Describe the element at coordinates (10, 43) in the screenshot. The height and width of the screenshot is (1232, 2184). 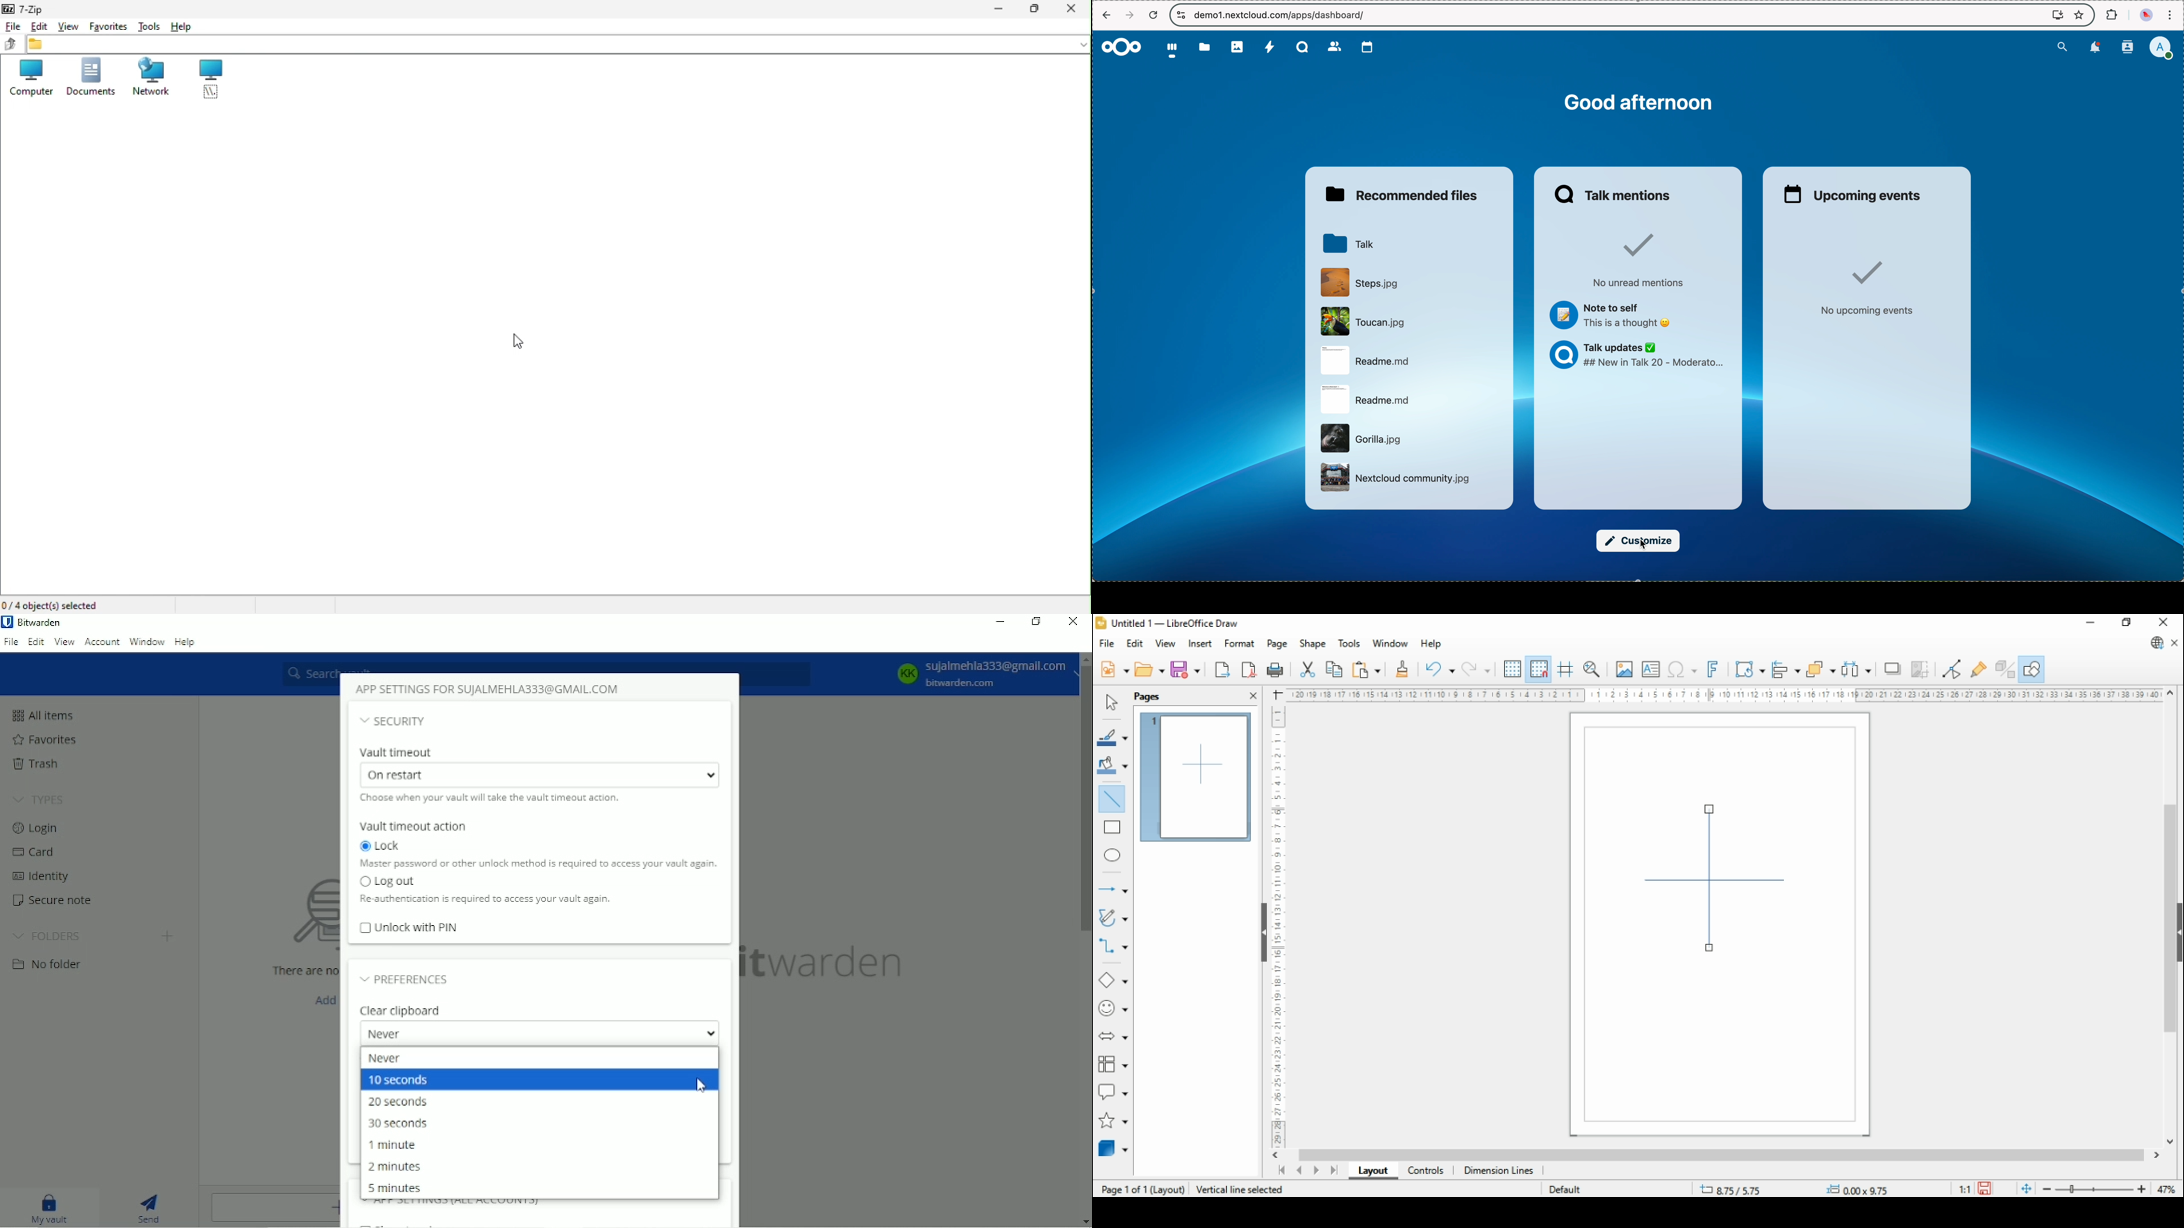
I see `up` at that location.